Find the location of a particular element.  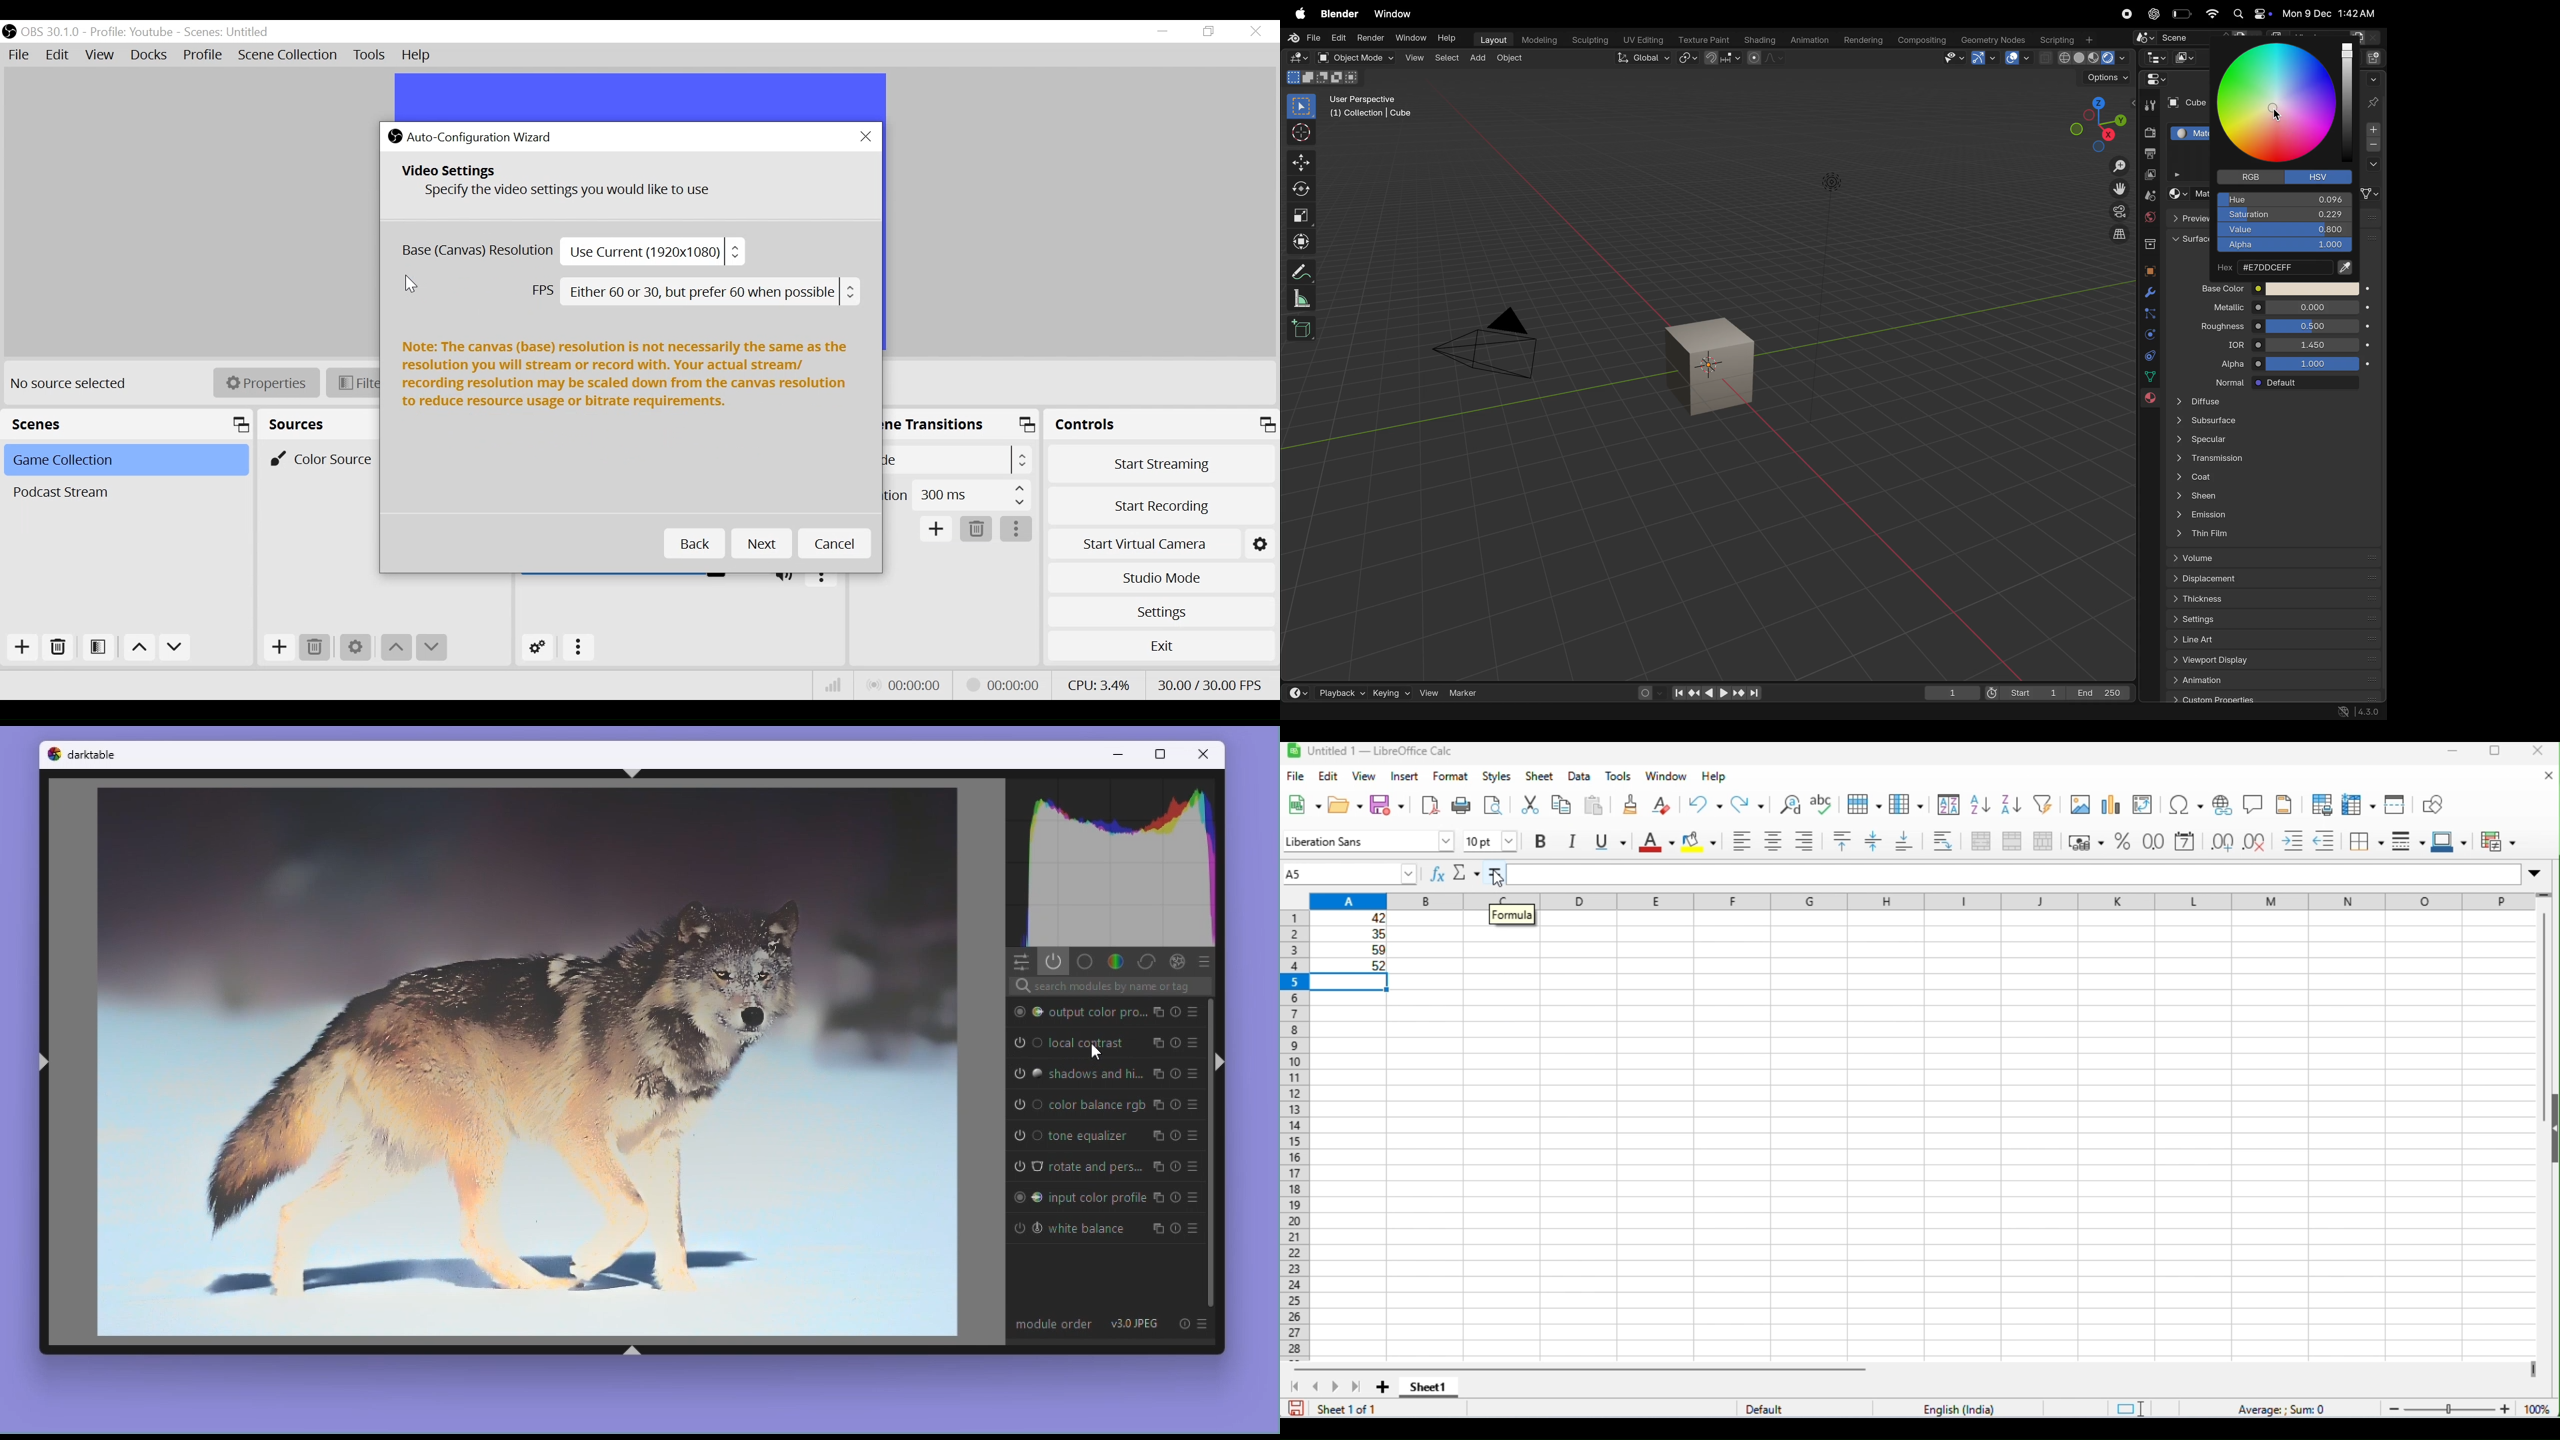

Help is located at coordinates (1448, 37).